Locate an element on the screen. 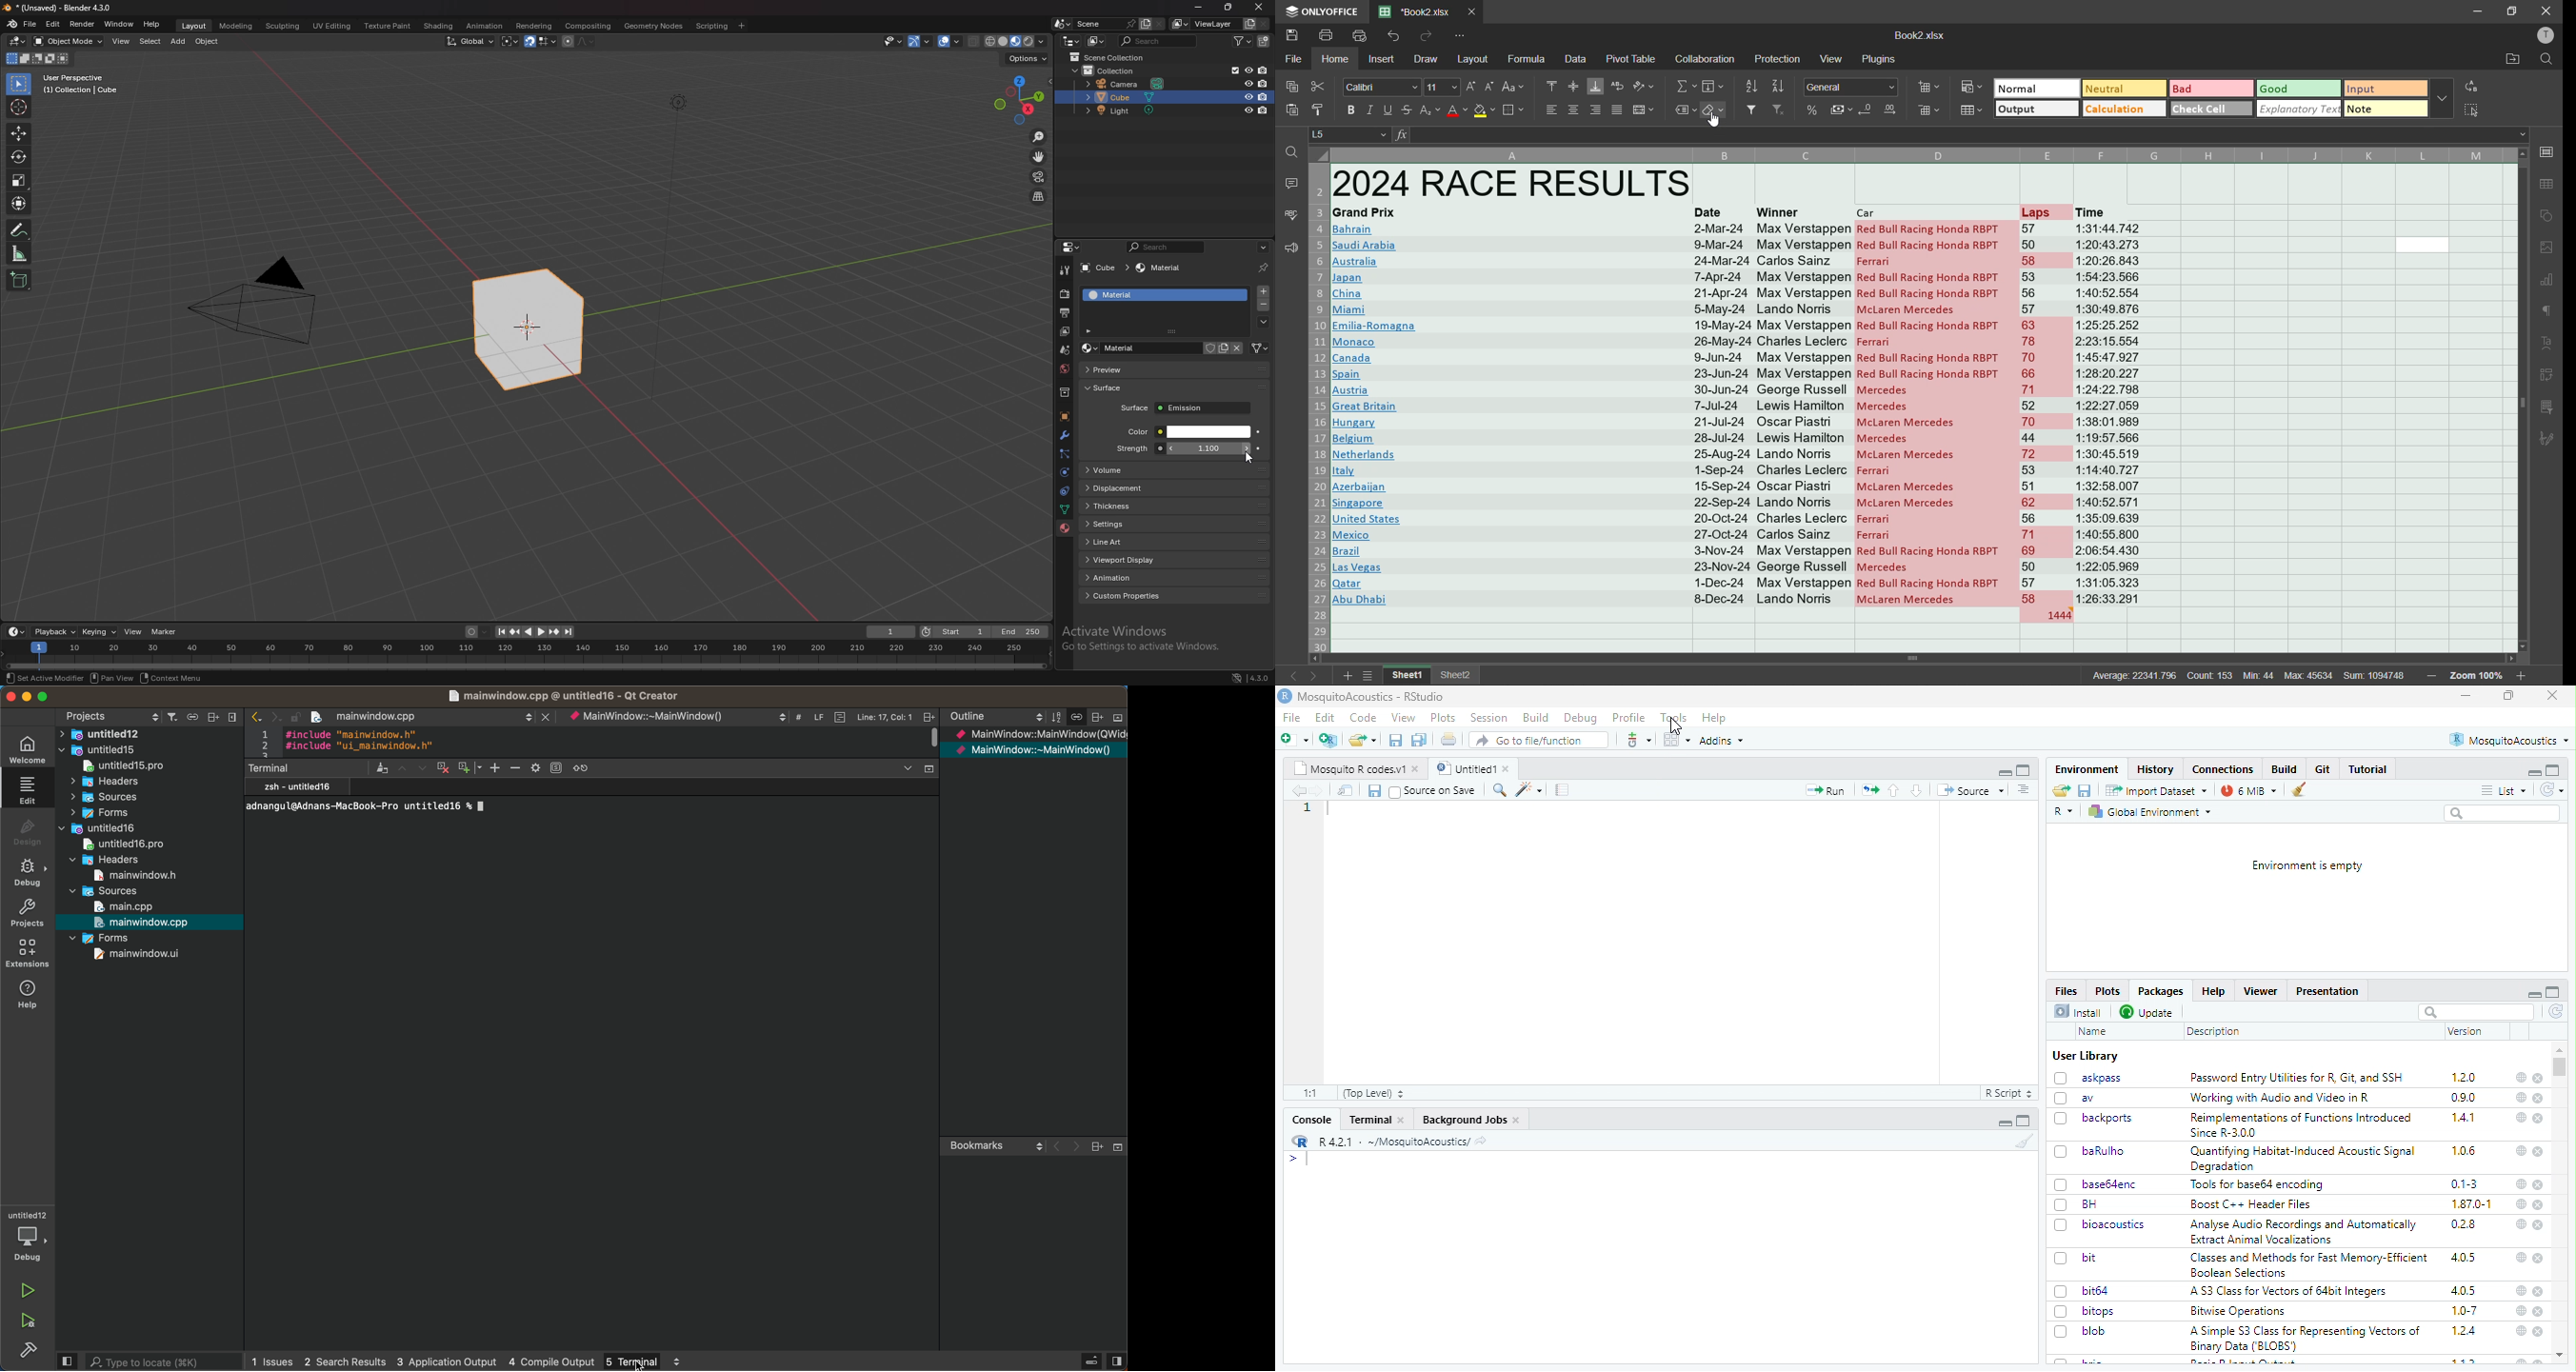 Image resolution: width=2576 pixels, height=1372 pixels. comments is located at coordinates (1294, 185).